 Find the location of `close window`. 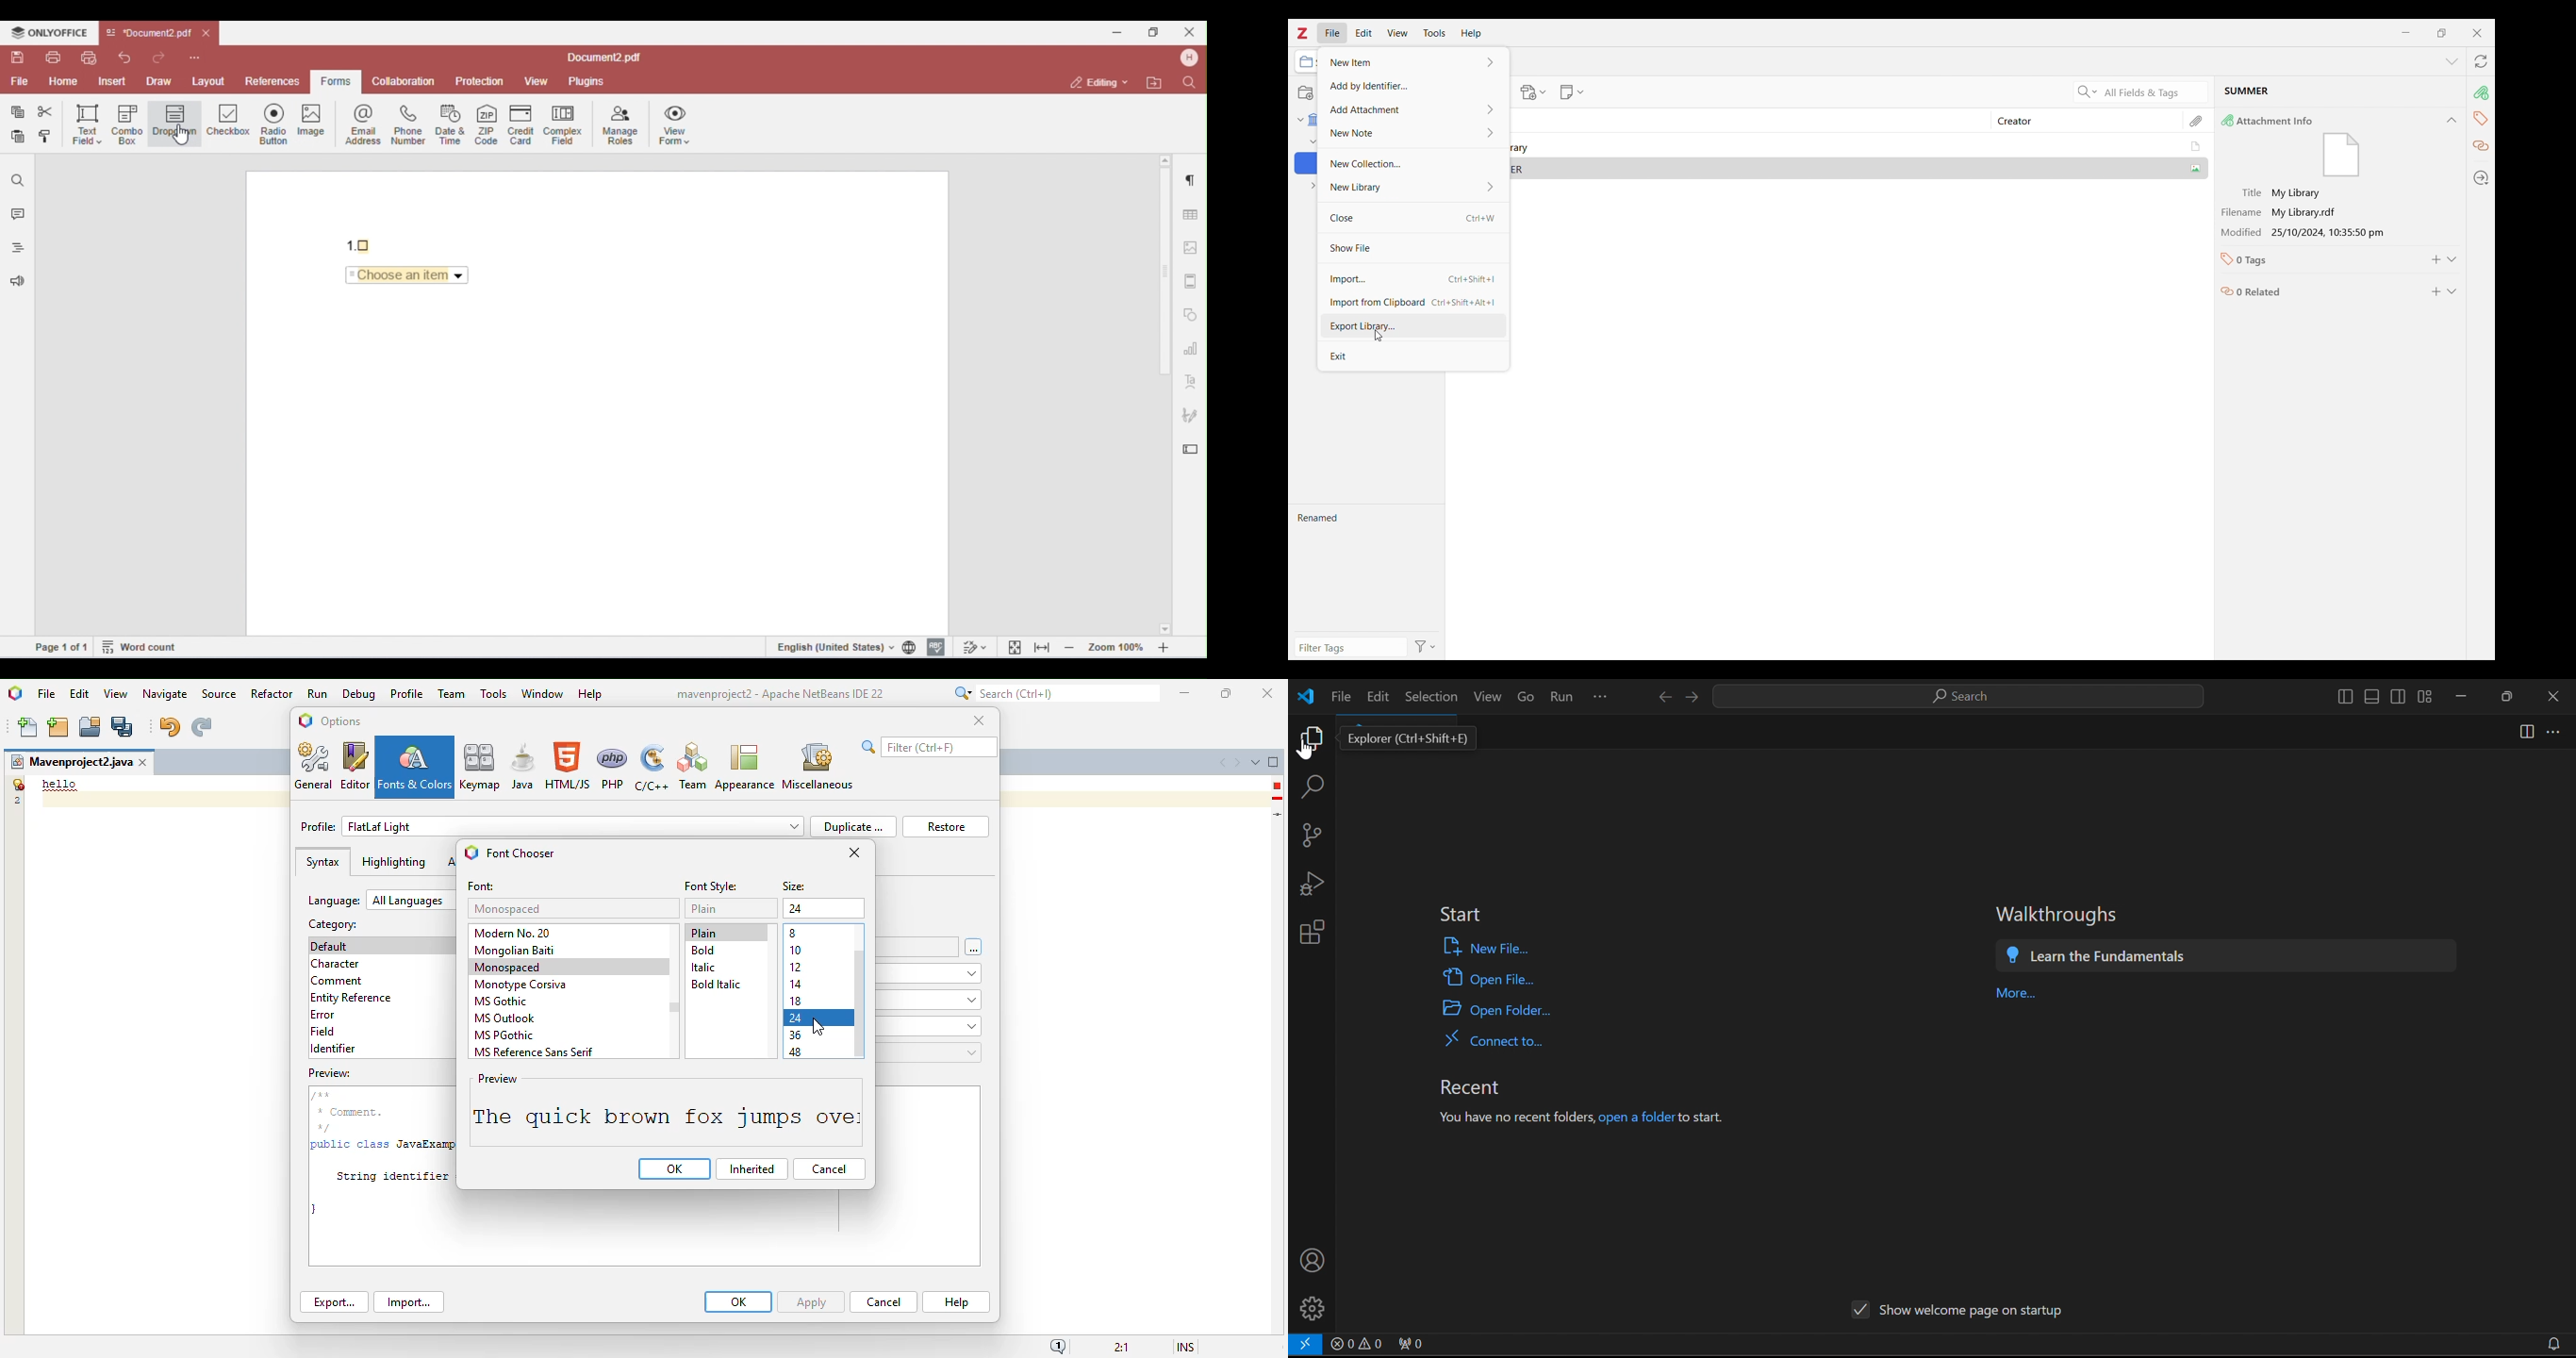

close window is located at coordinates (2553, 694).